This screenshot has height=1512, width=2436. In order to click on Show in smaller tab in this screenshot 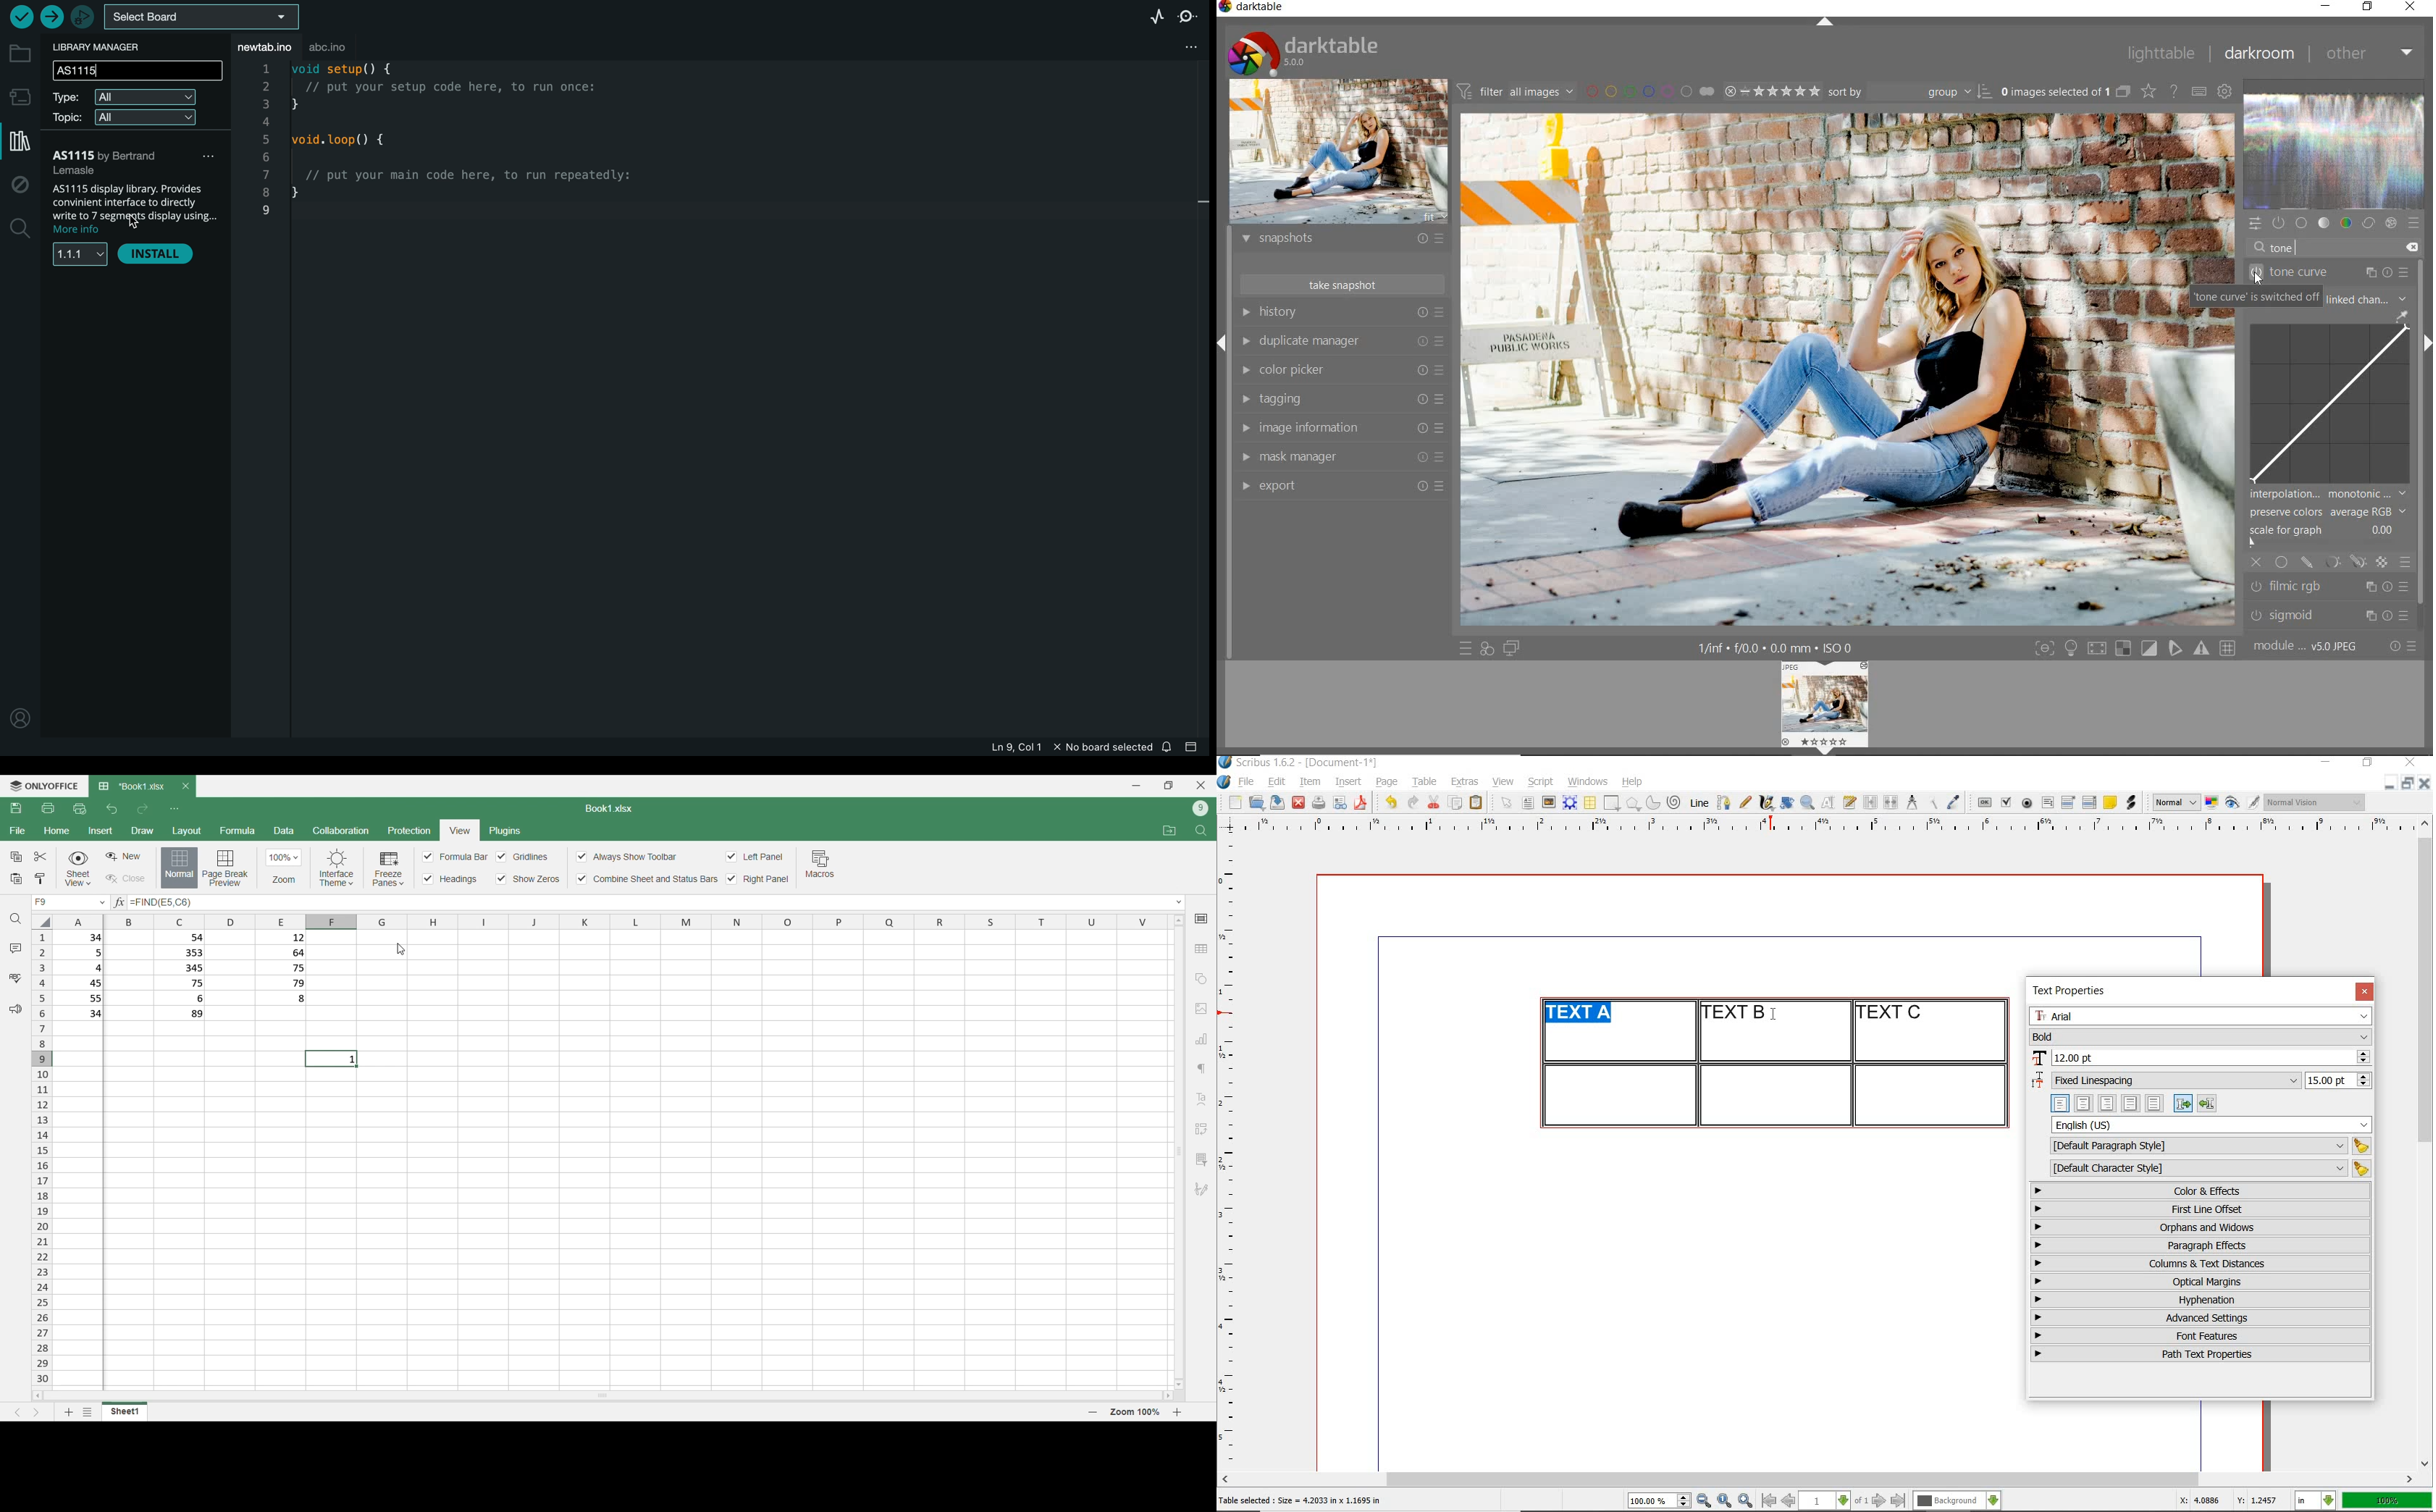, I will do `click(1169, 785)`.